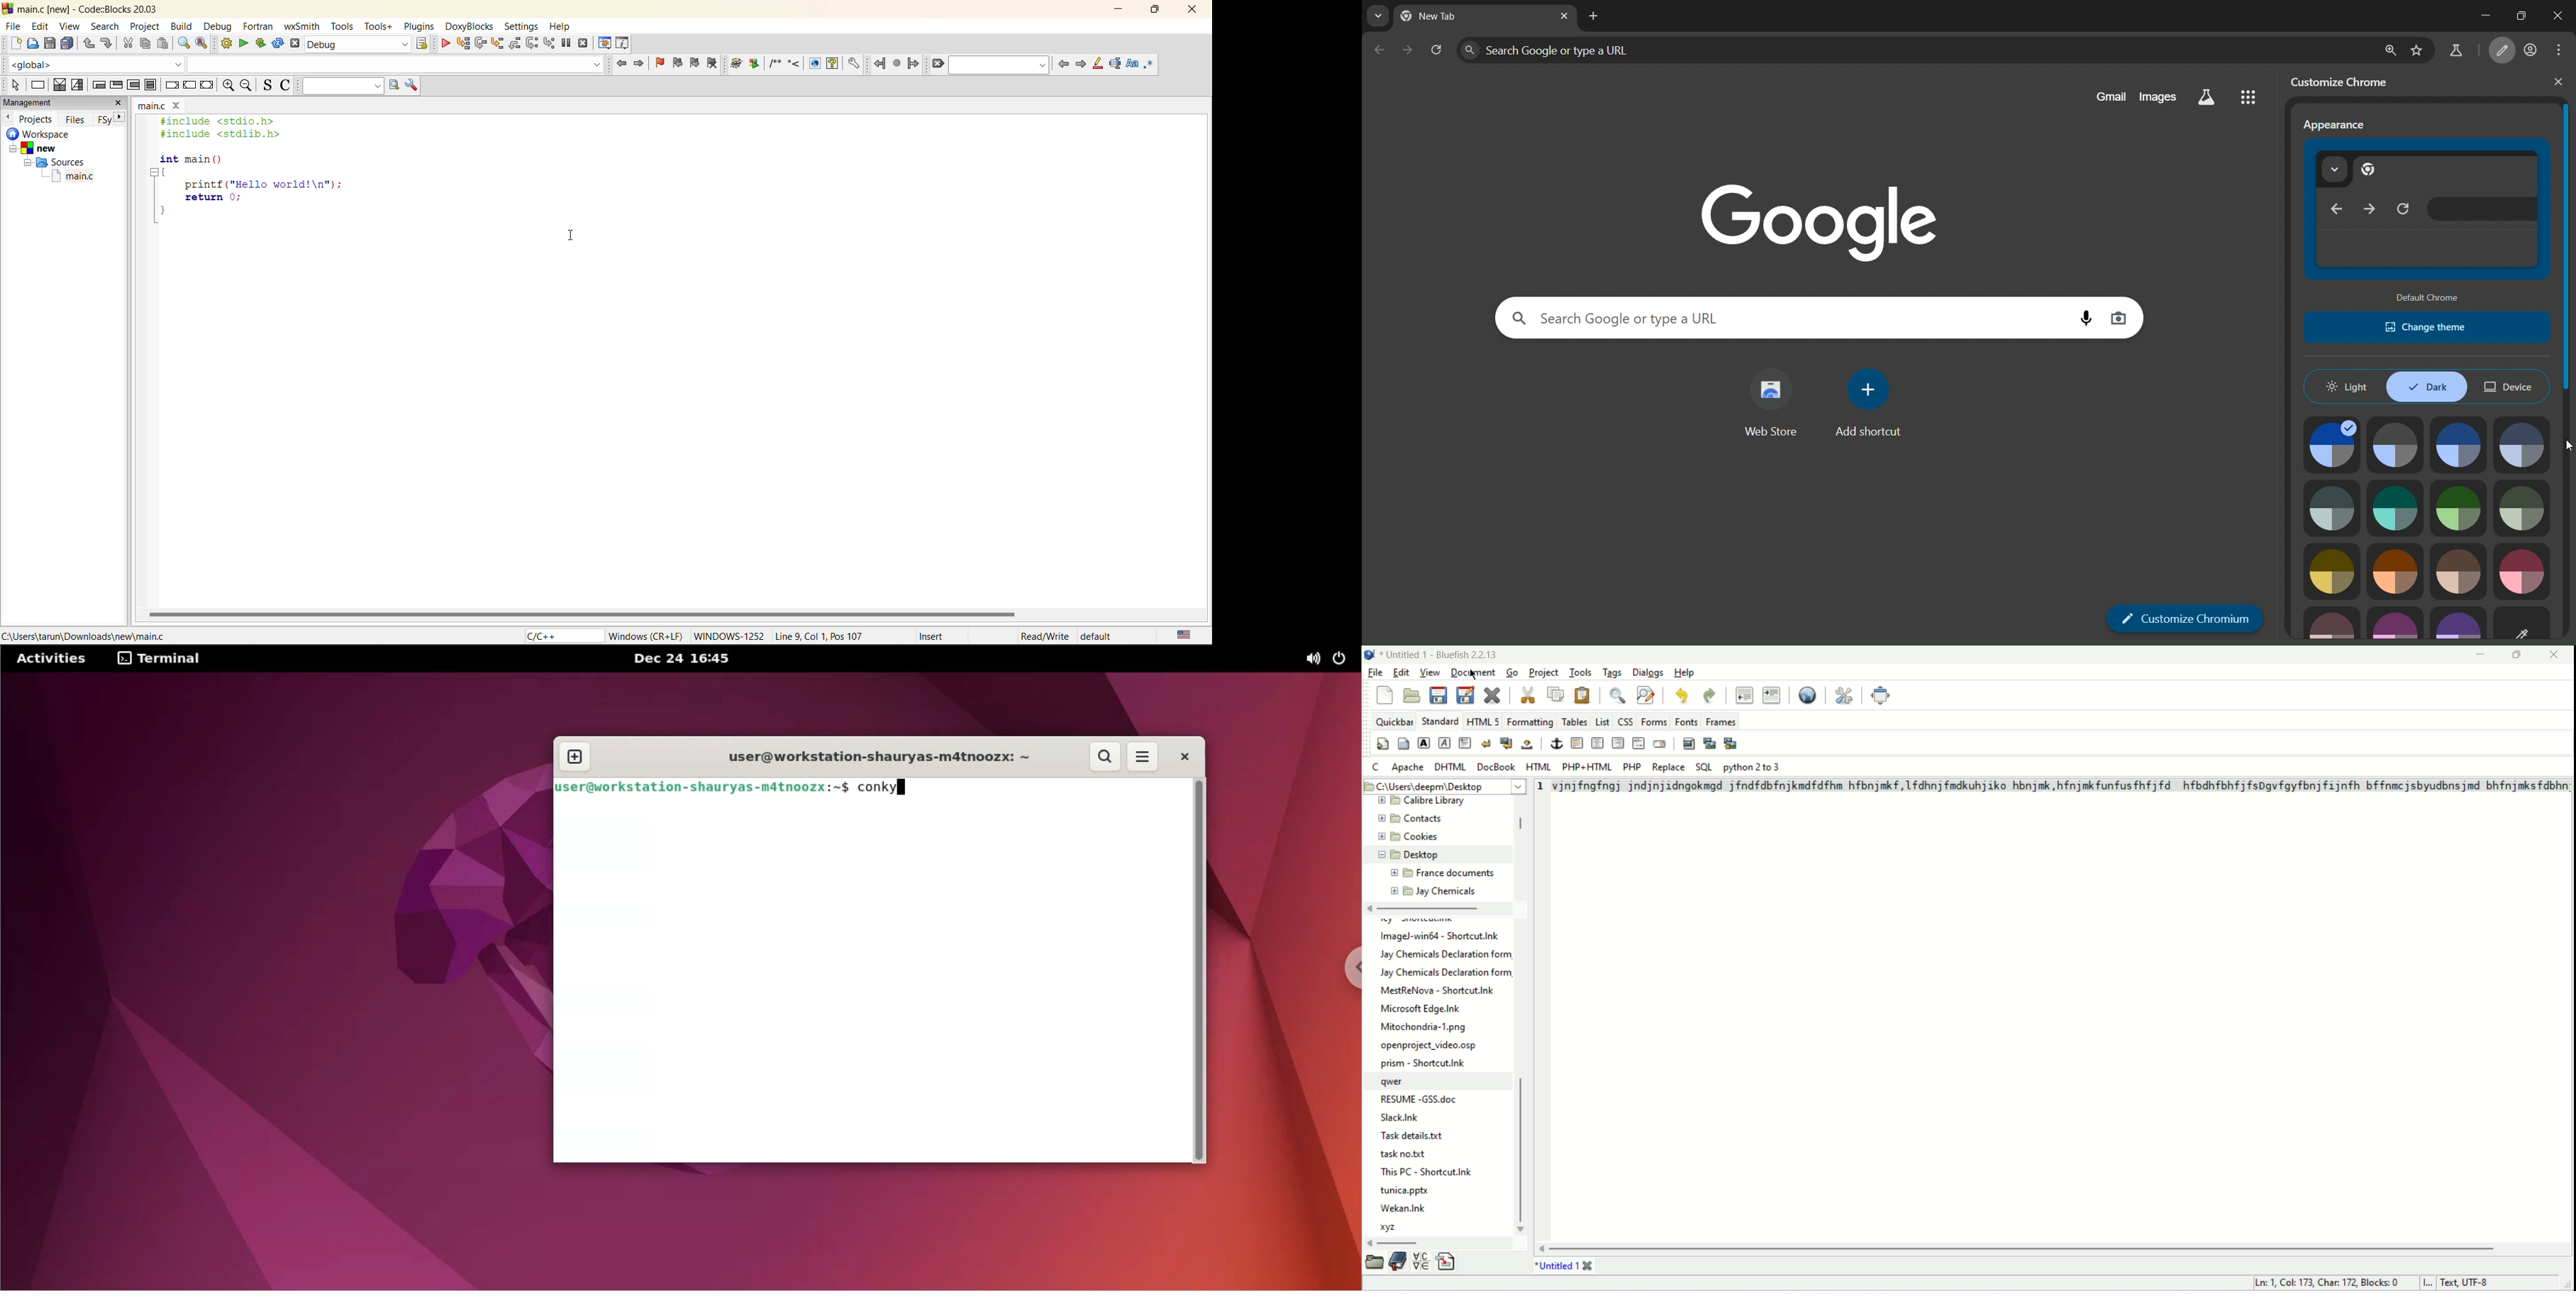 This screenshot has height=1316, width=2576. I want to click on <global>, so click(96, 63).